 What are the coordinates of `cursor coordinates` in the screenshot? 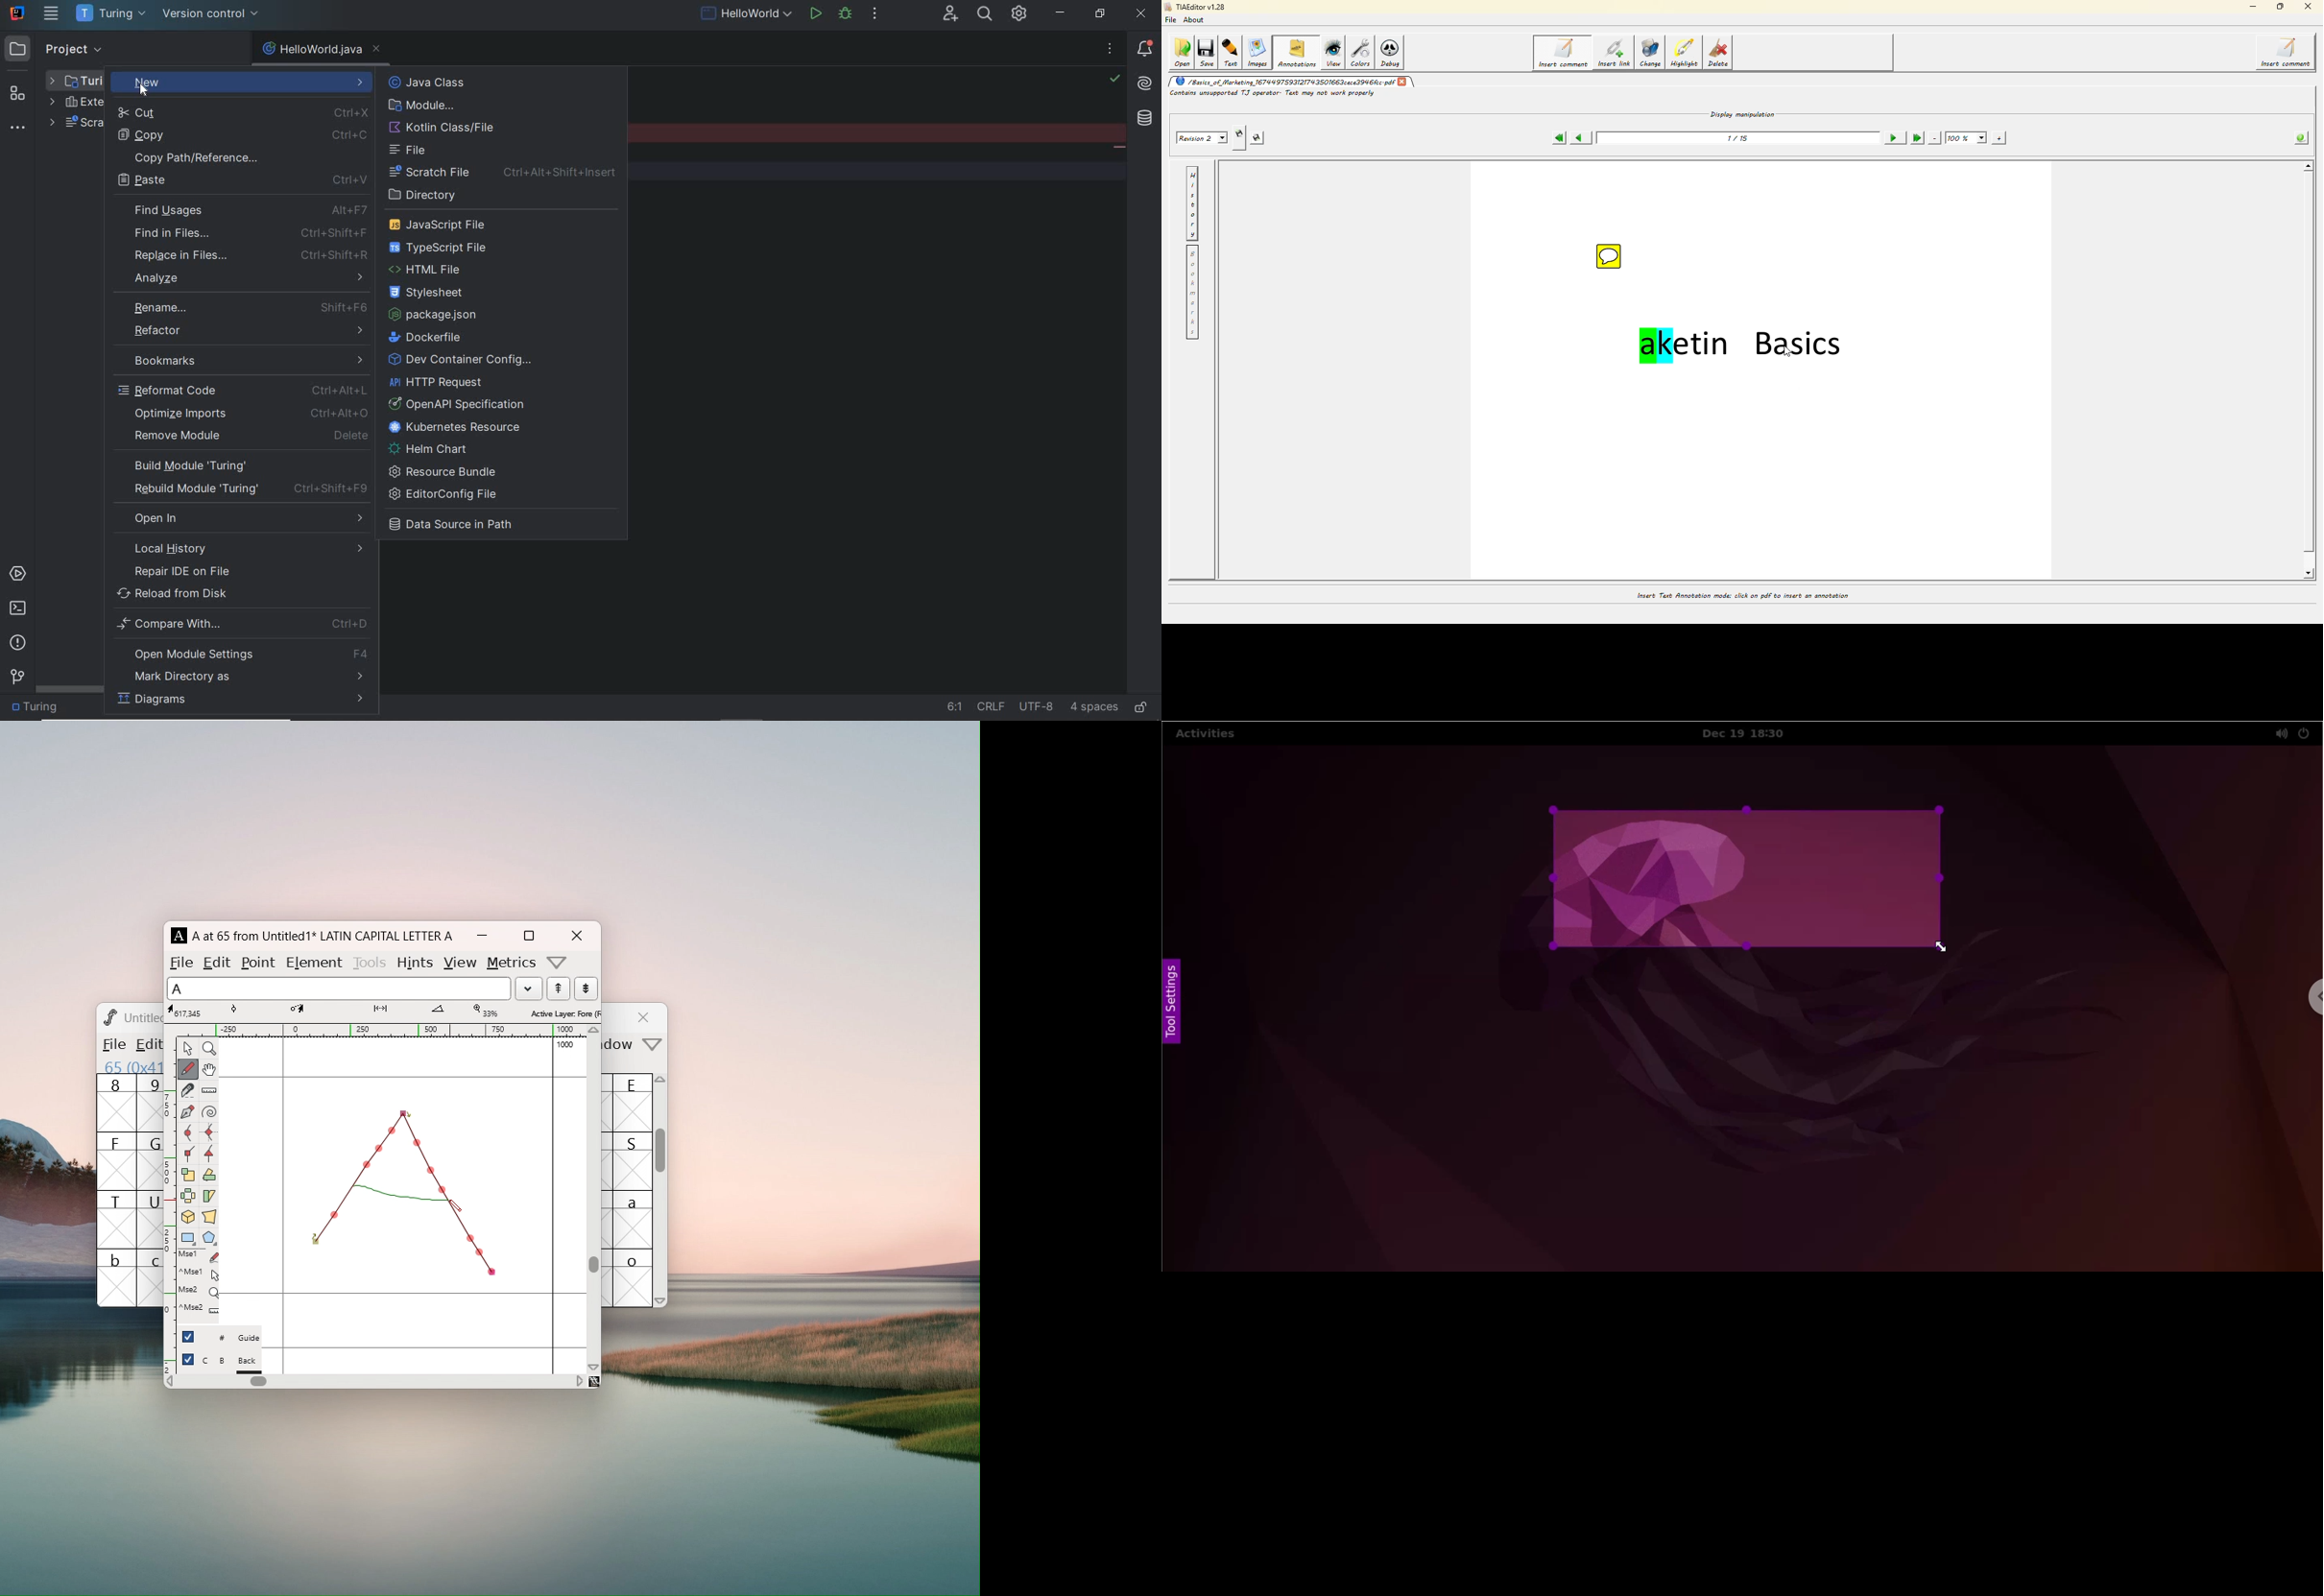 It's located at (187, 1011).